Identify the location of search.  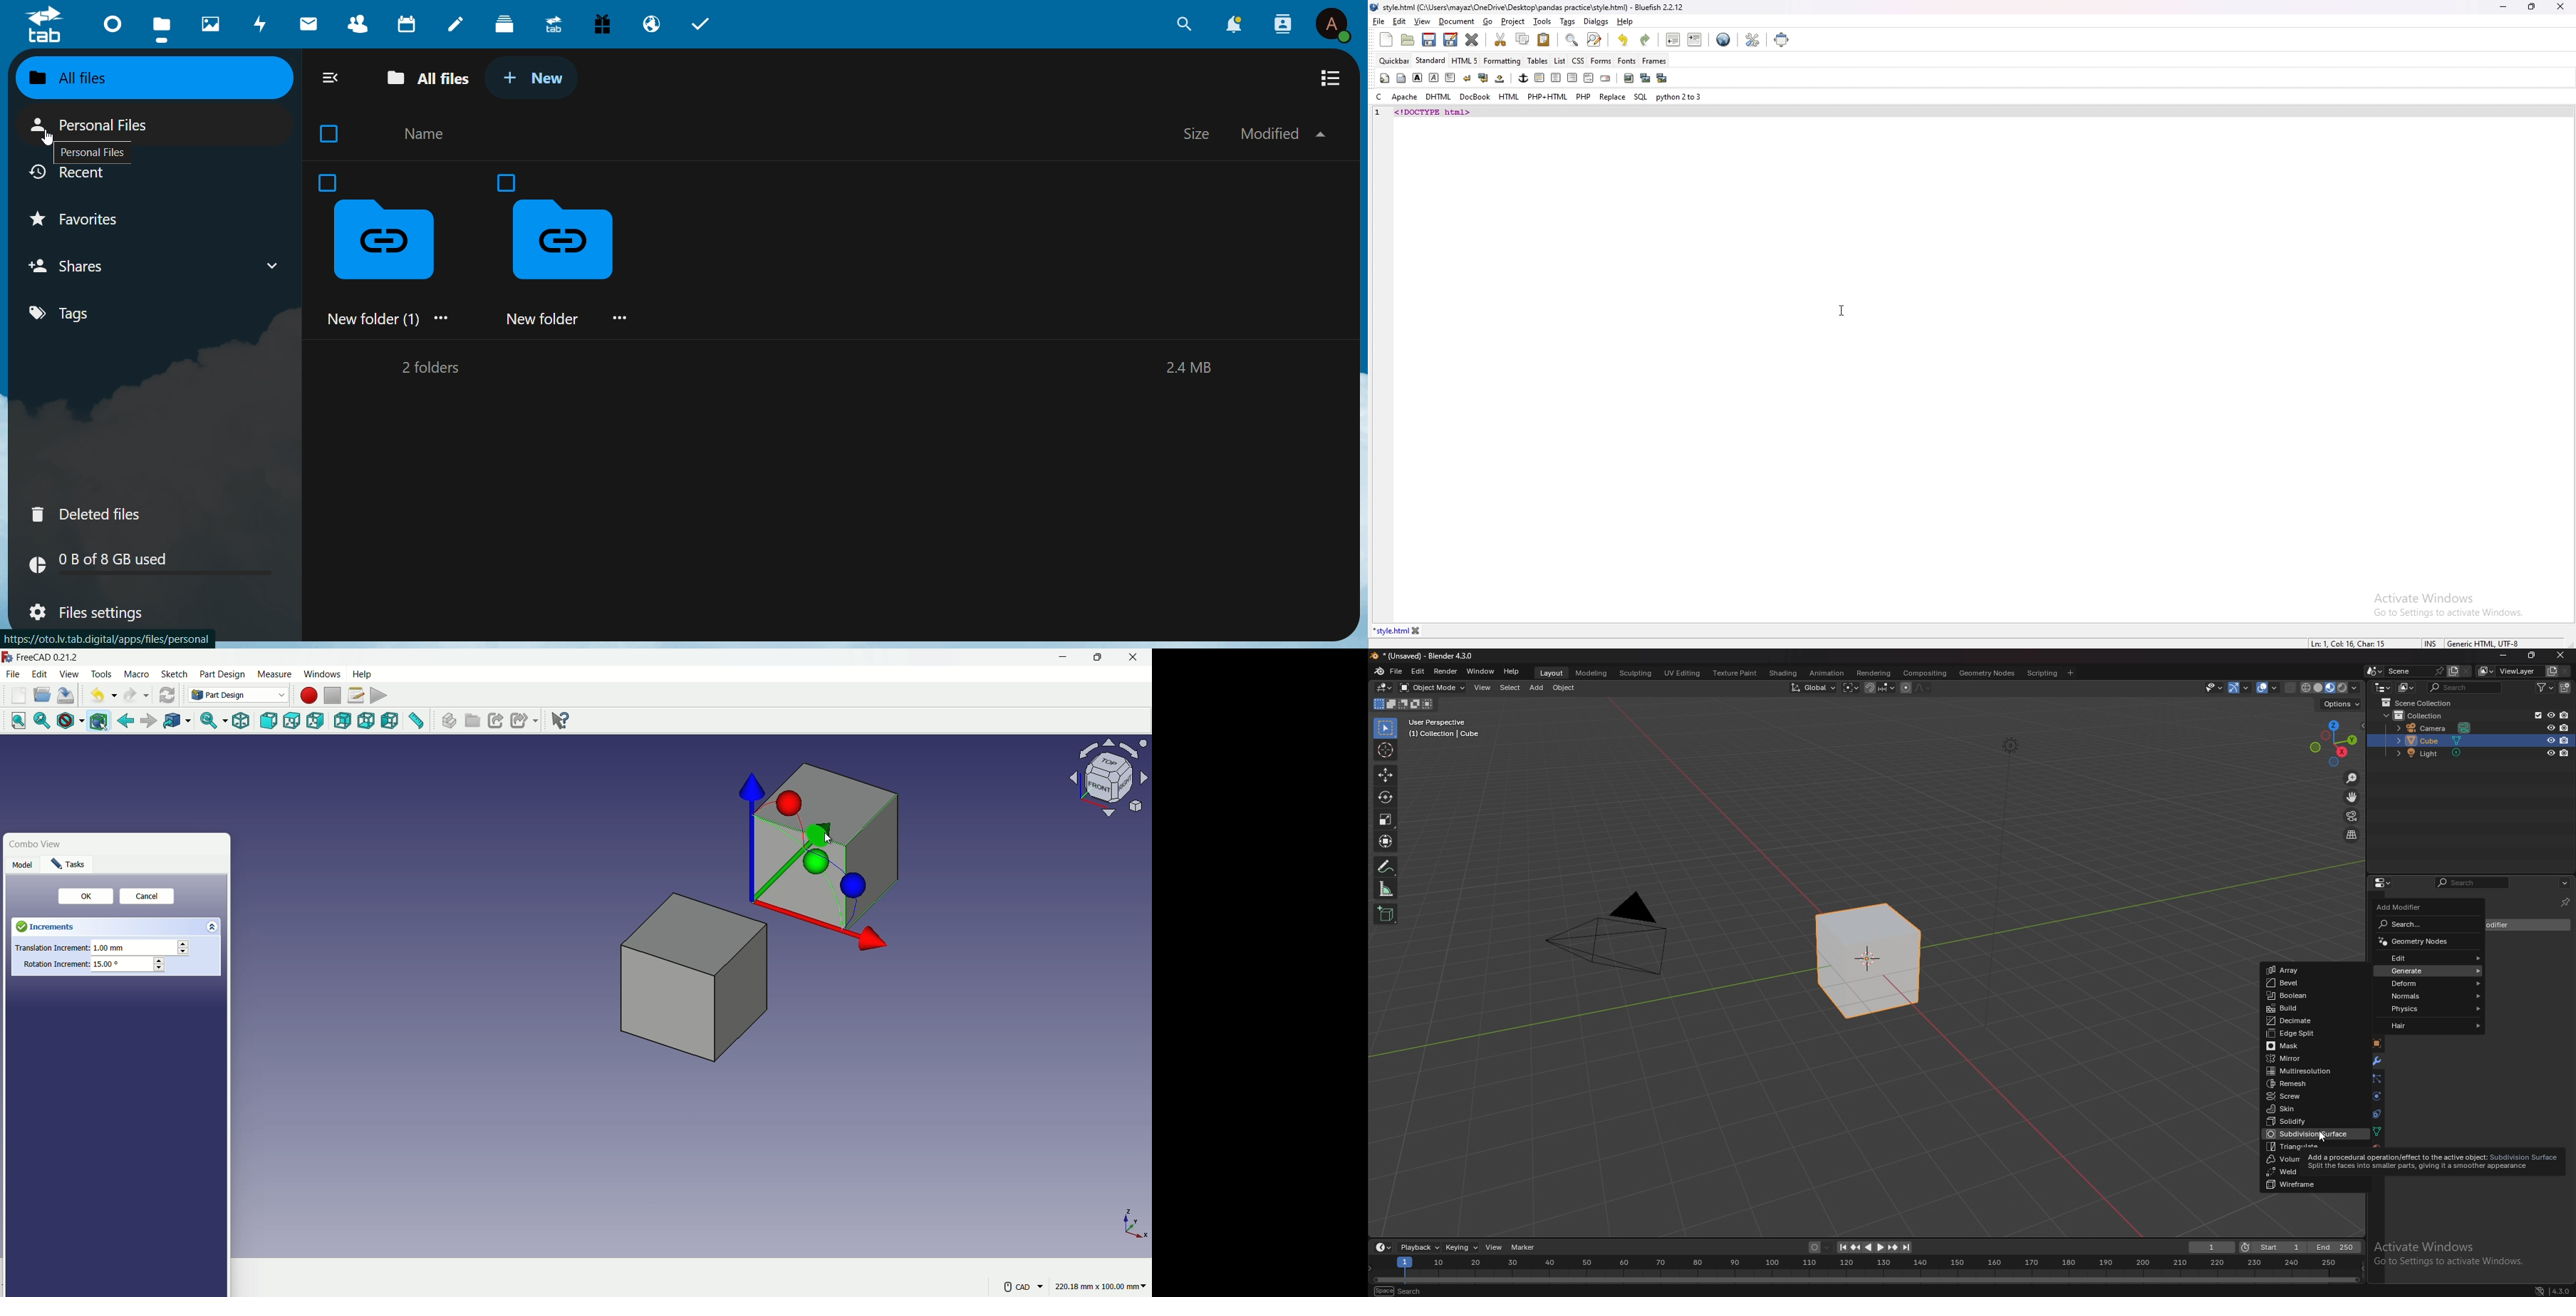
(1180, 26).